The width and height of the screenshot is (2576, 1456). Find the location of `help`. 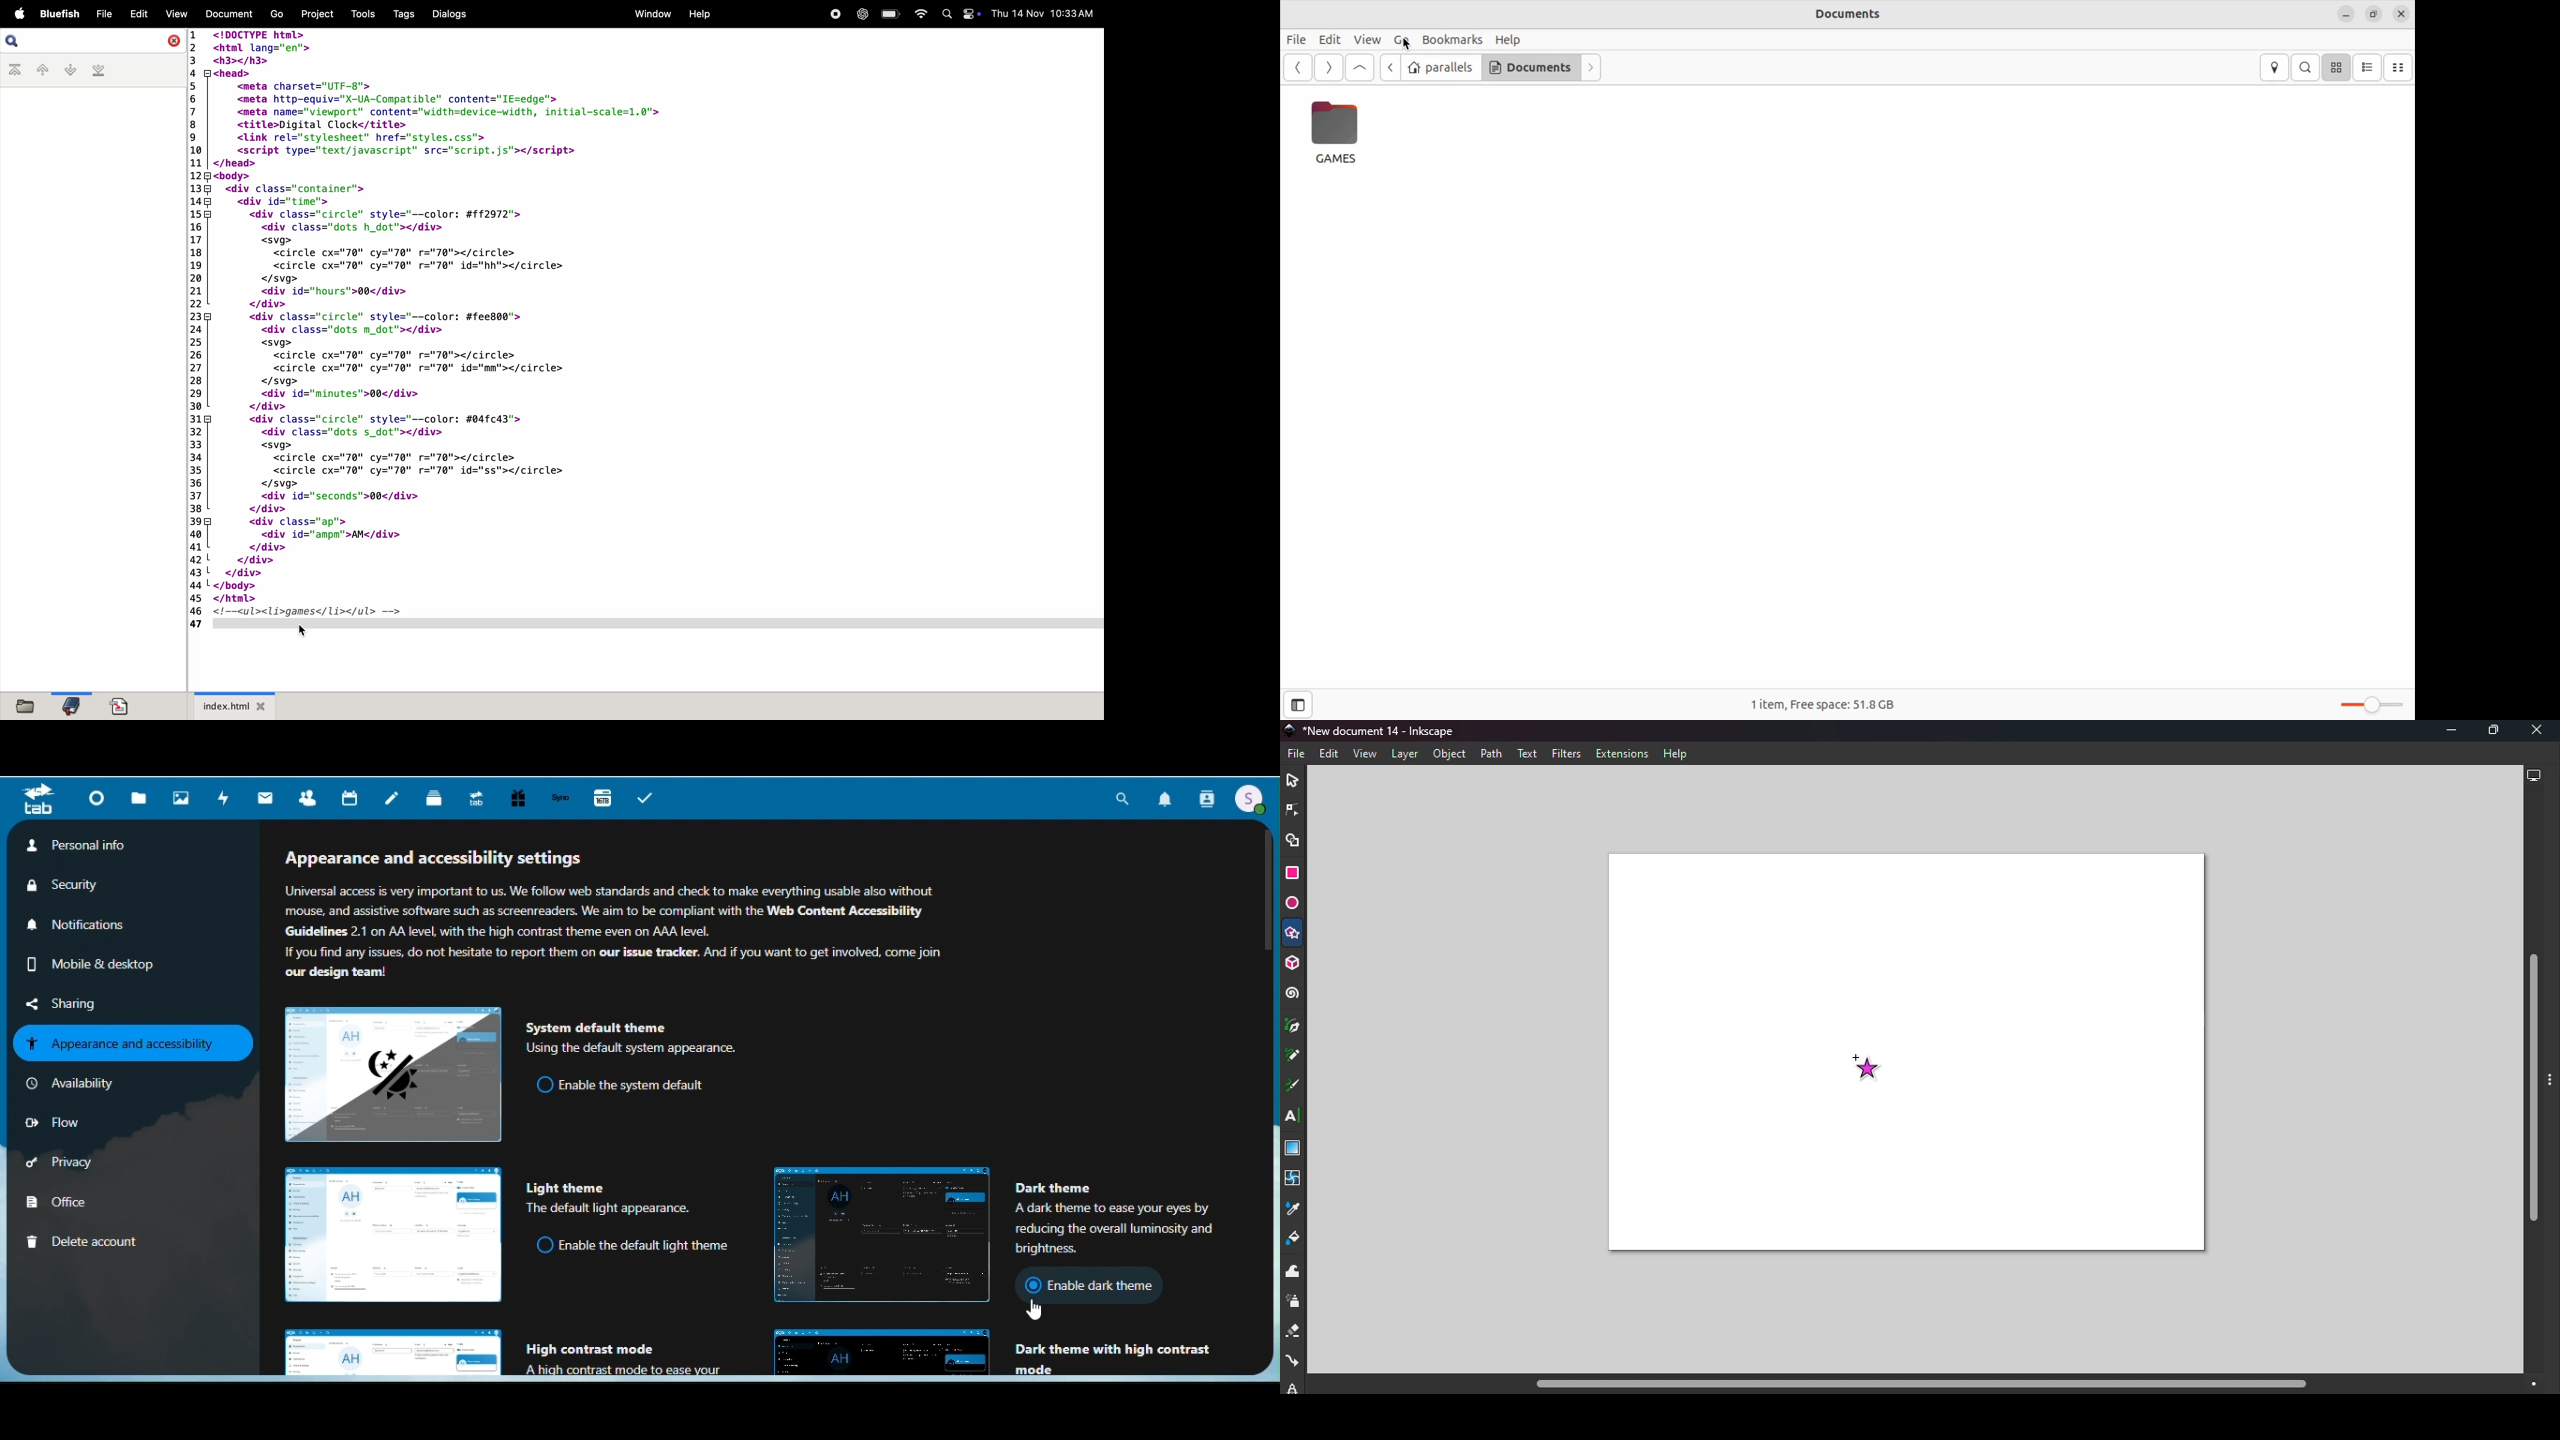

help is located at coordinates (1512, 40).